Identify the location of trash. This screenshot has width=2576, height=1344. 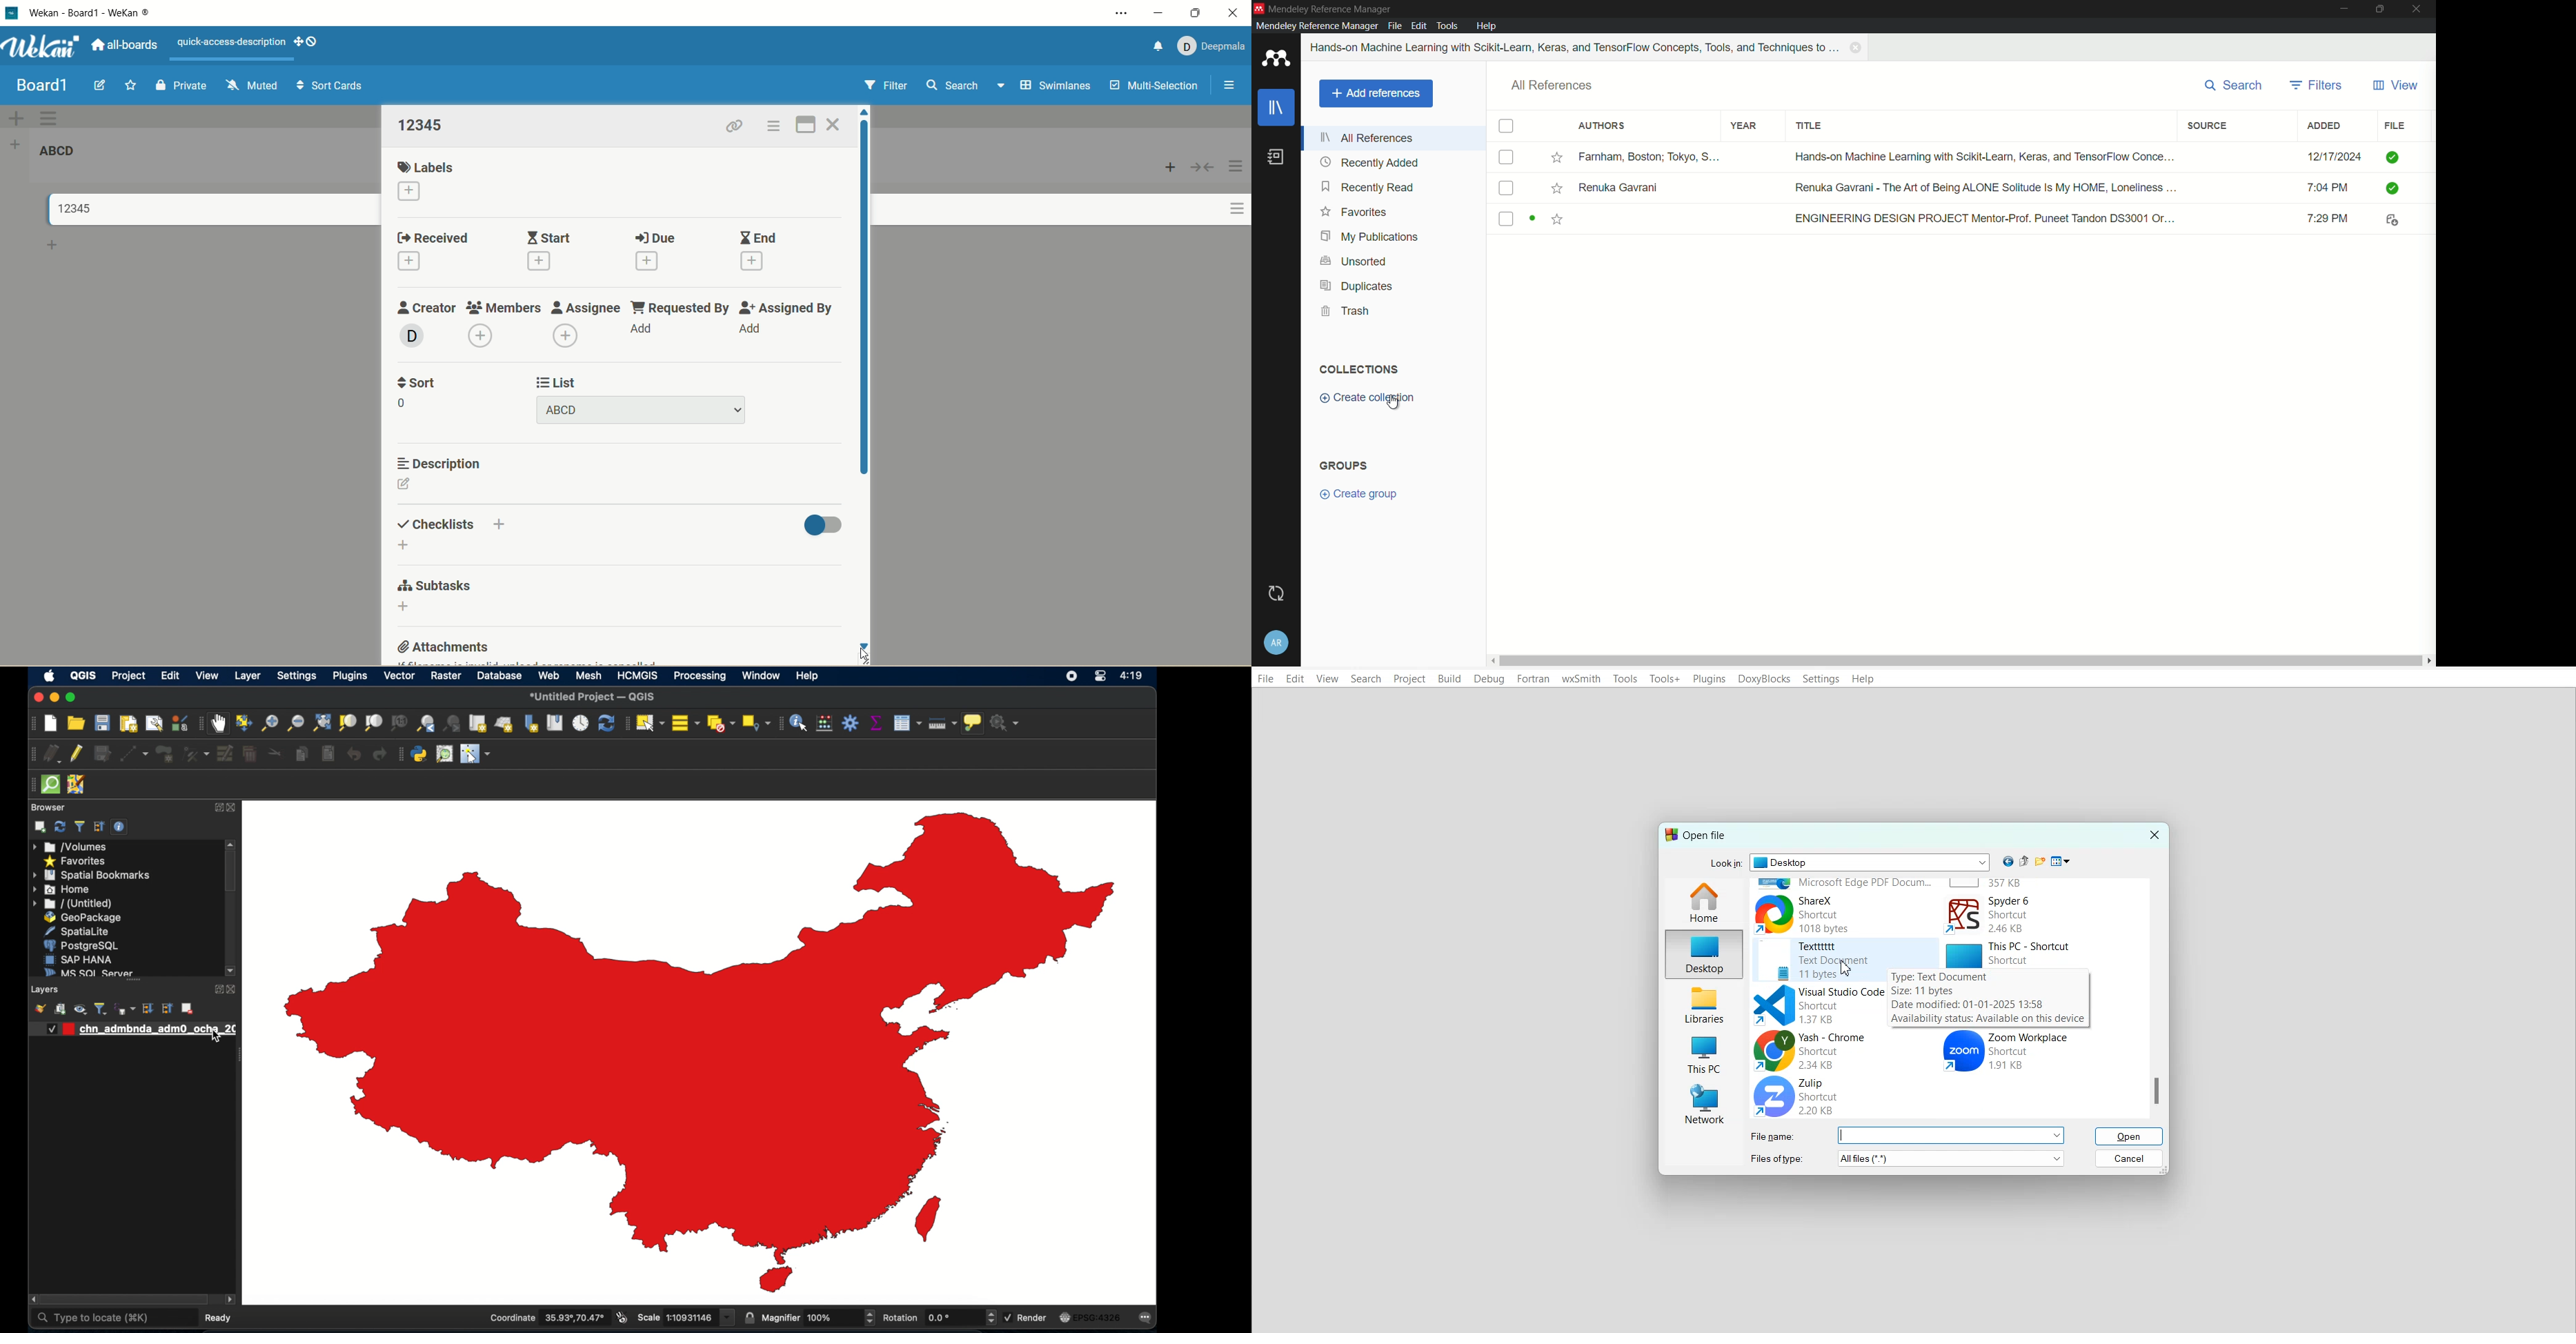
(1346, 312).